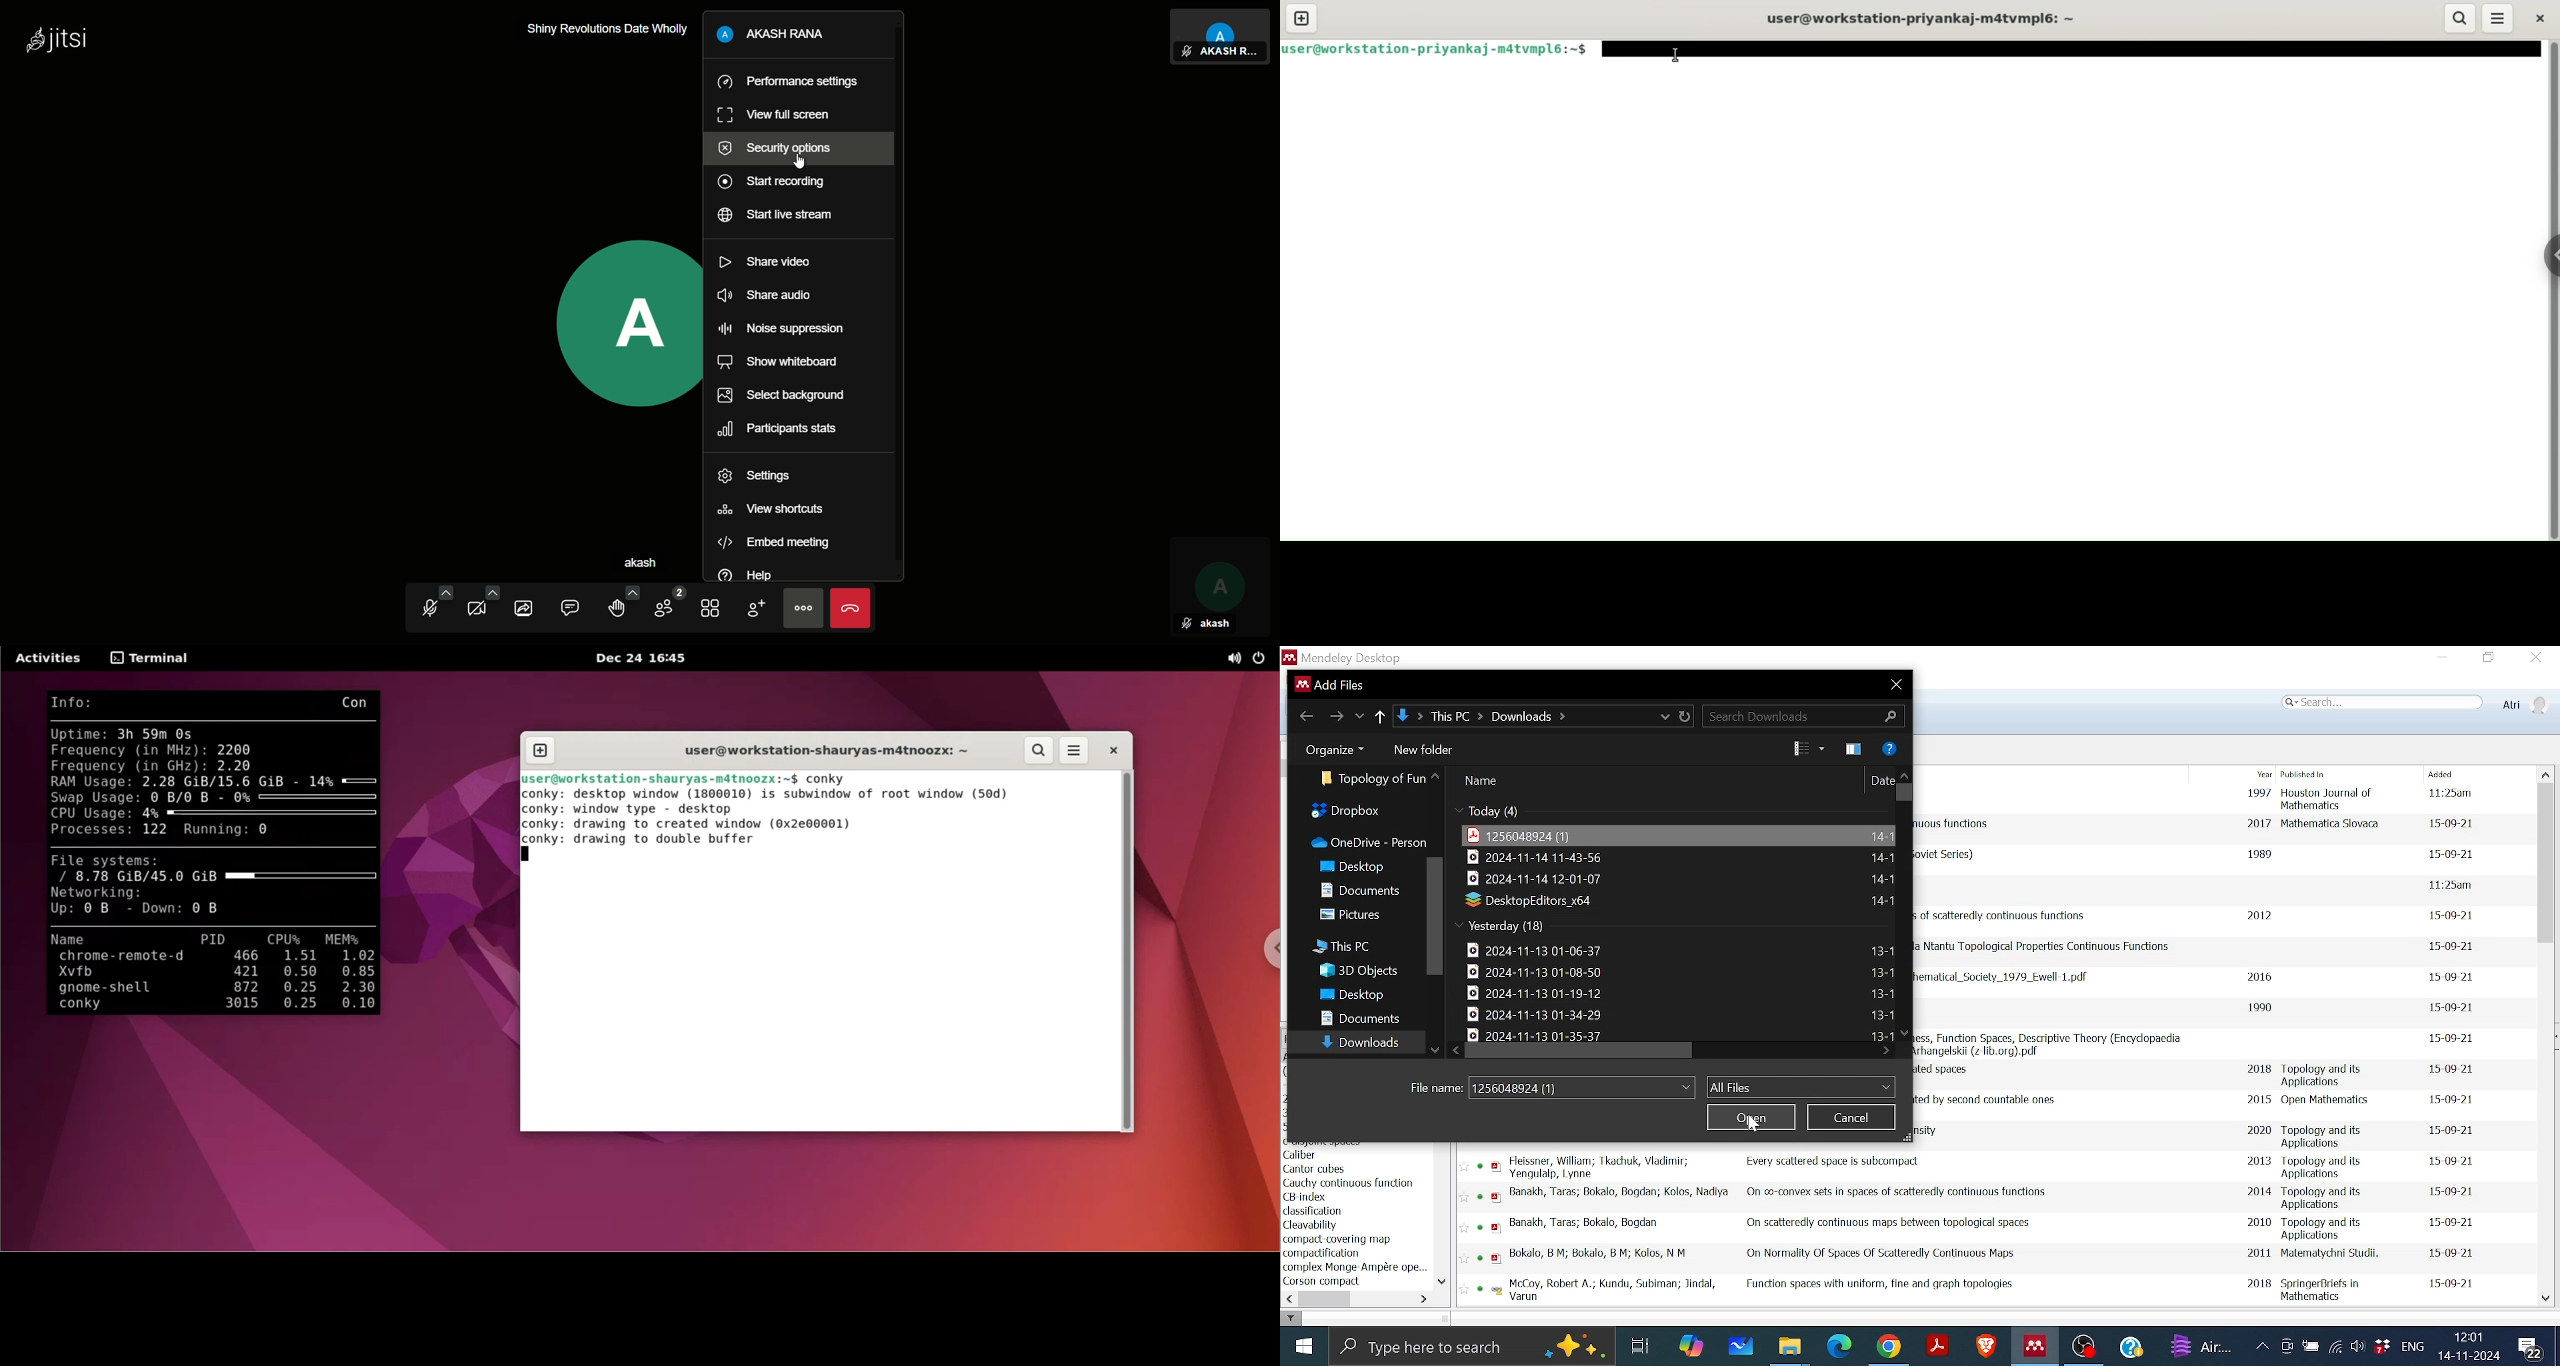  What do you see at coordinates (1536, 952) in the screenshot?
I see `File` at bounding box center [1536, 952].